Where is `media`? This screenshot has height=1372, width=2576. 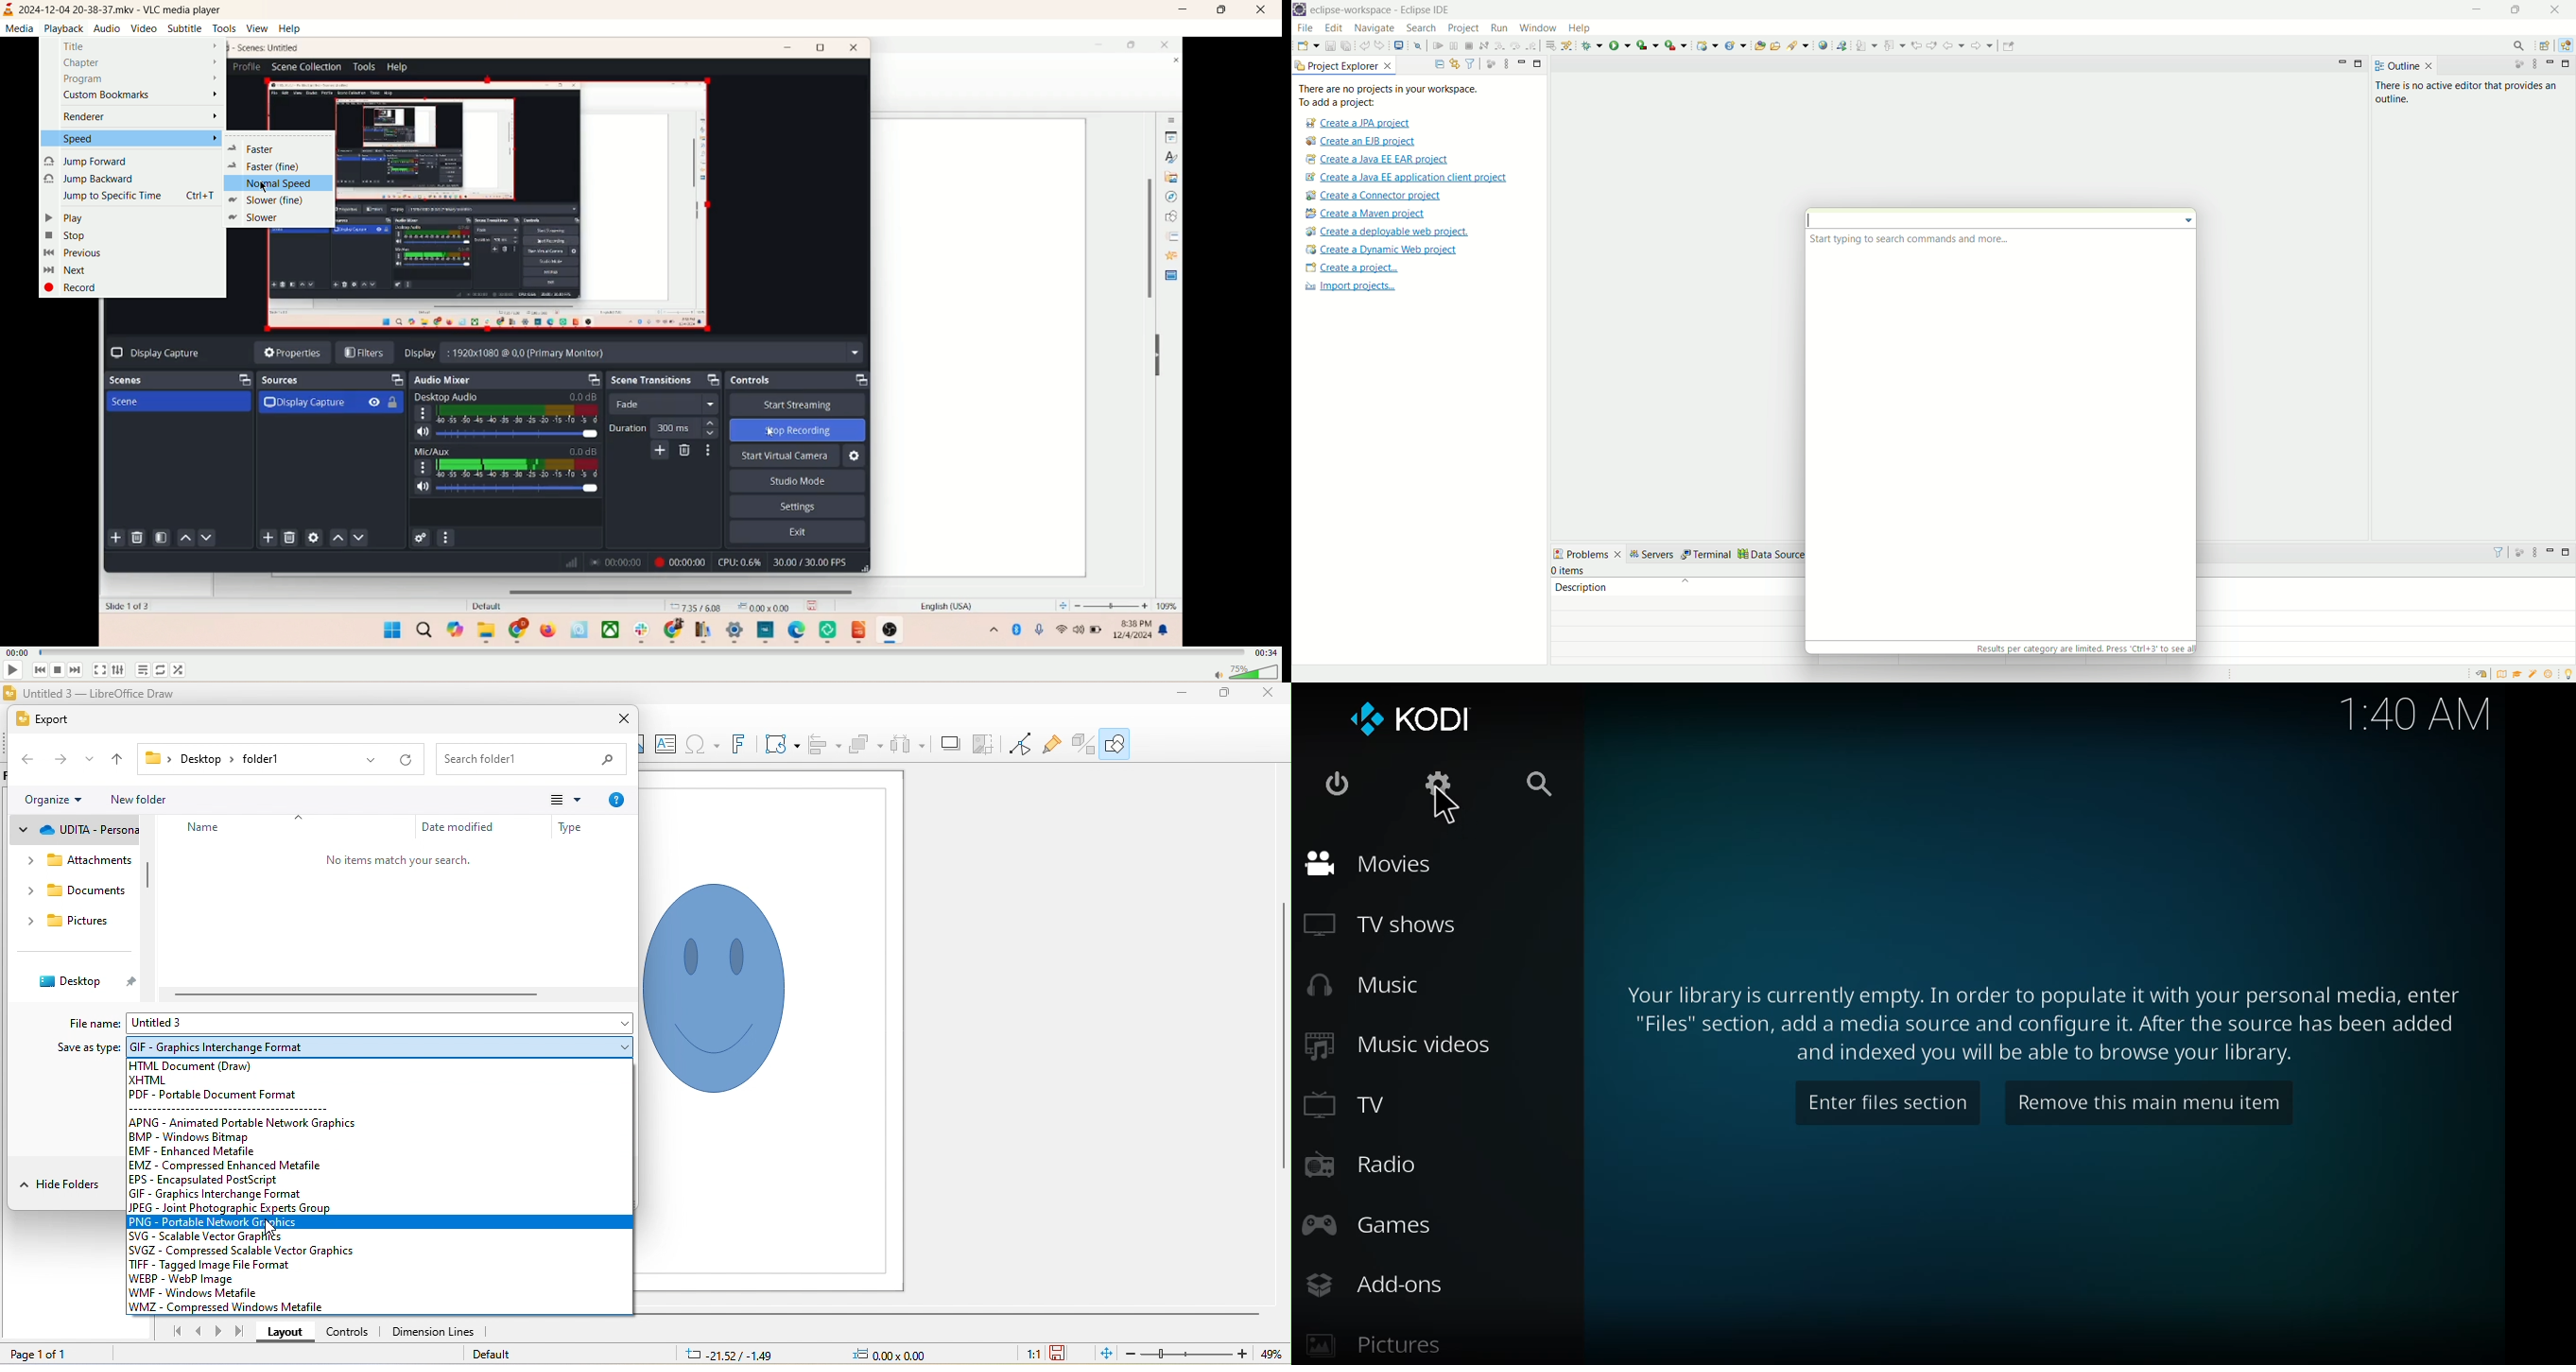
media is located at coordinates (22, 29).